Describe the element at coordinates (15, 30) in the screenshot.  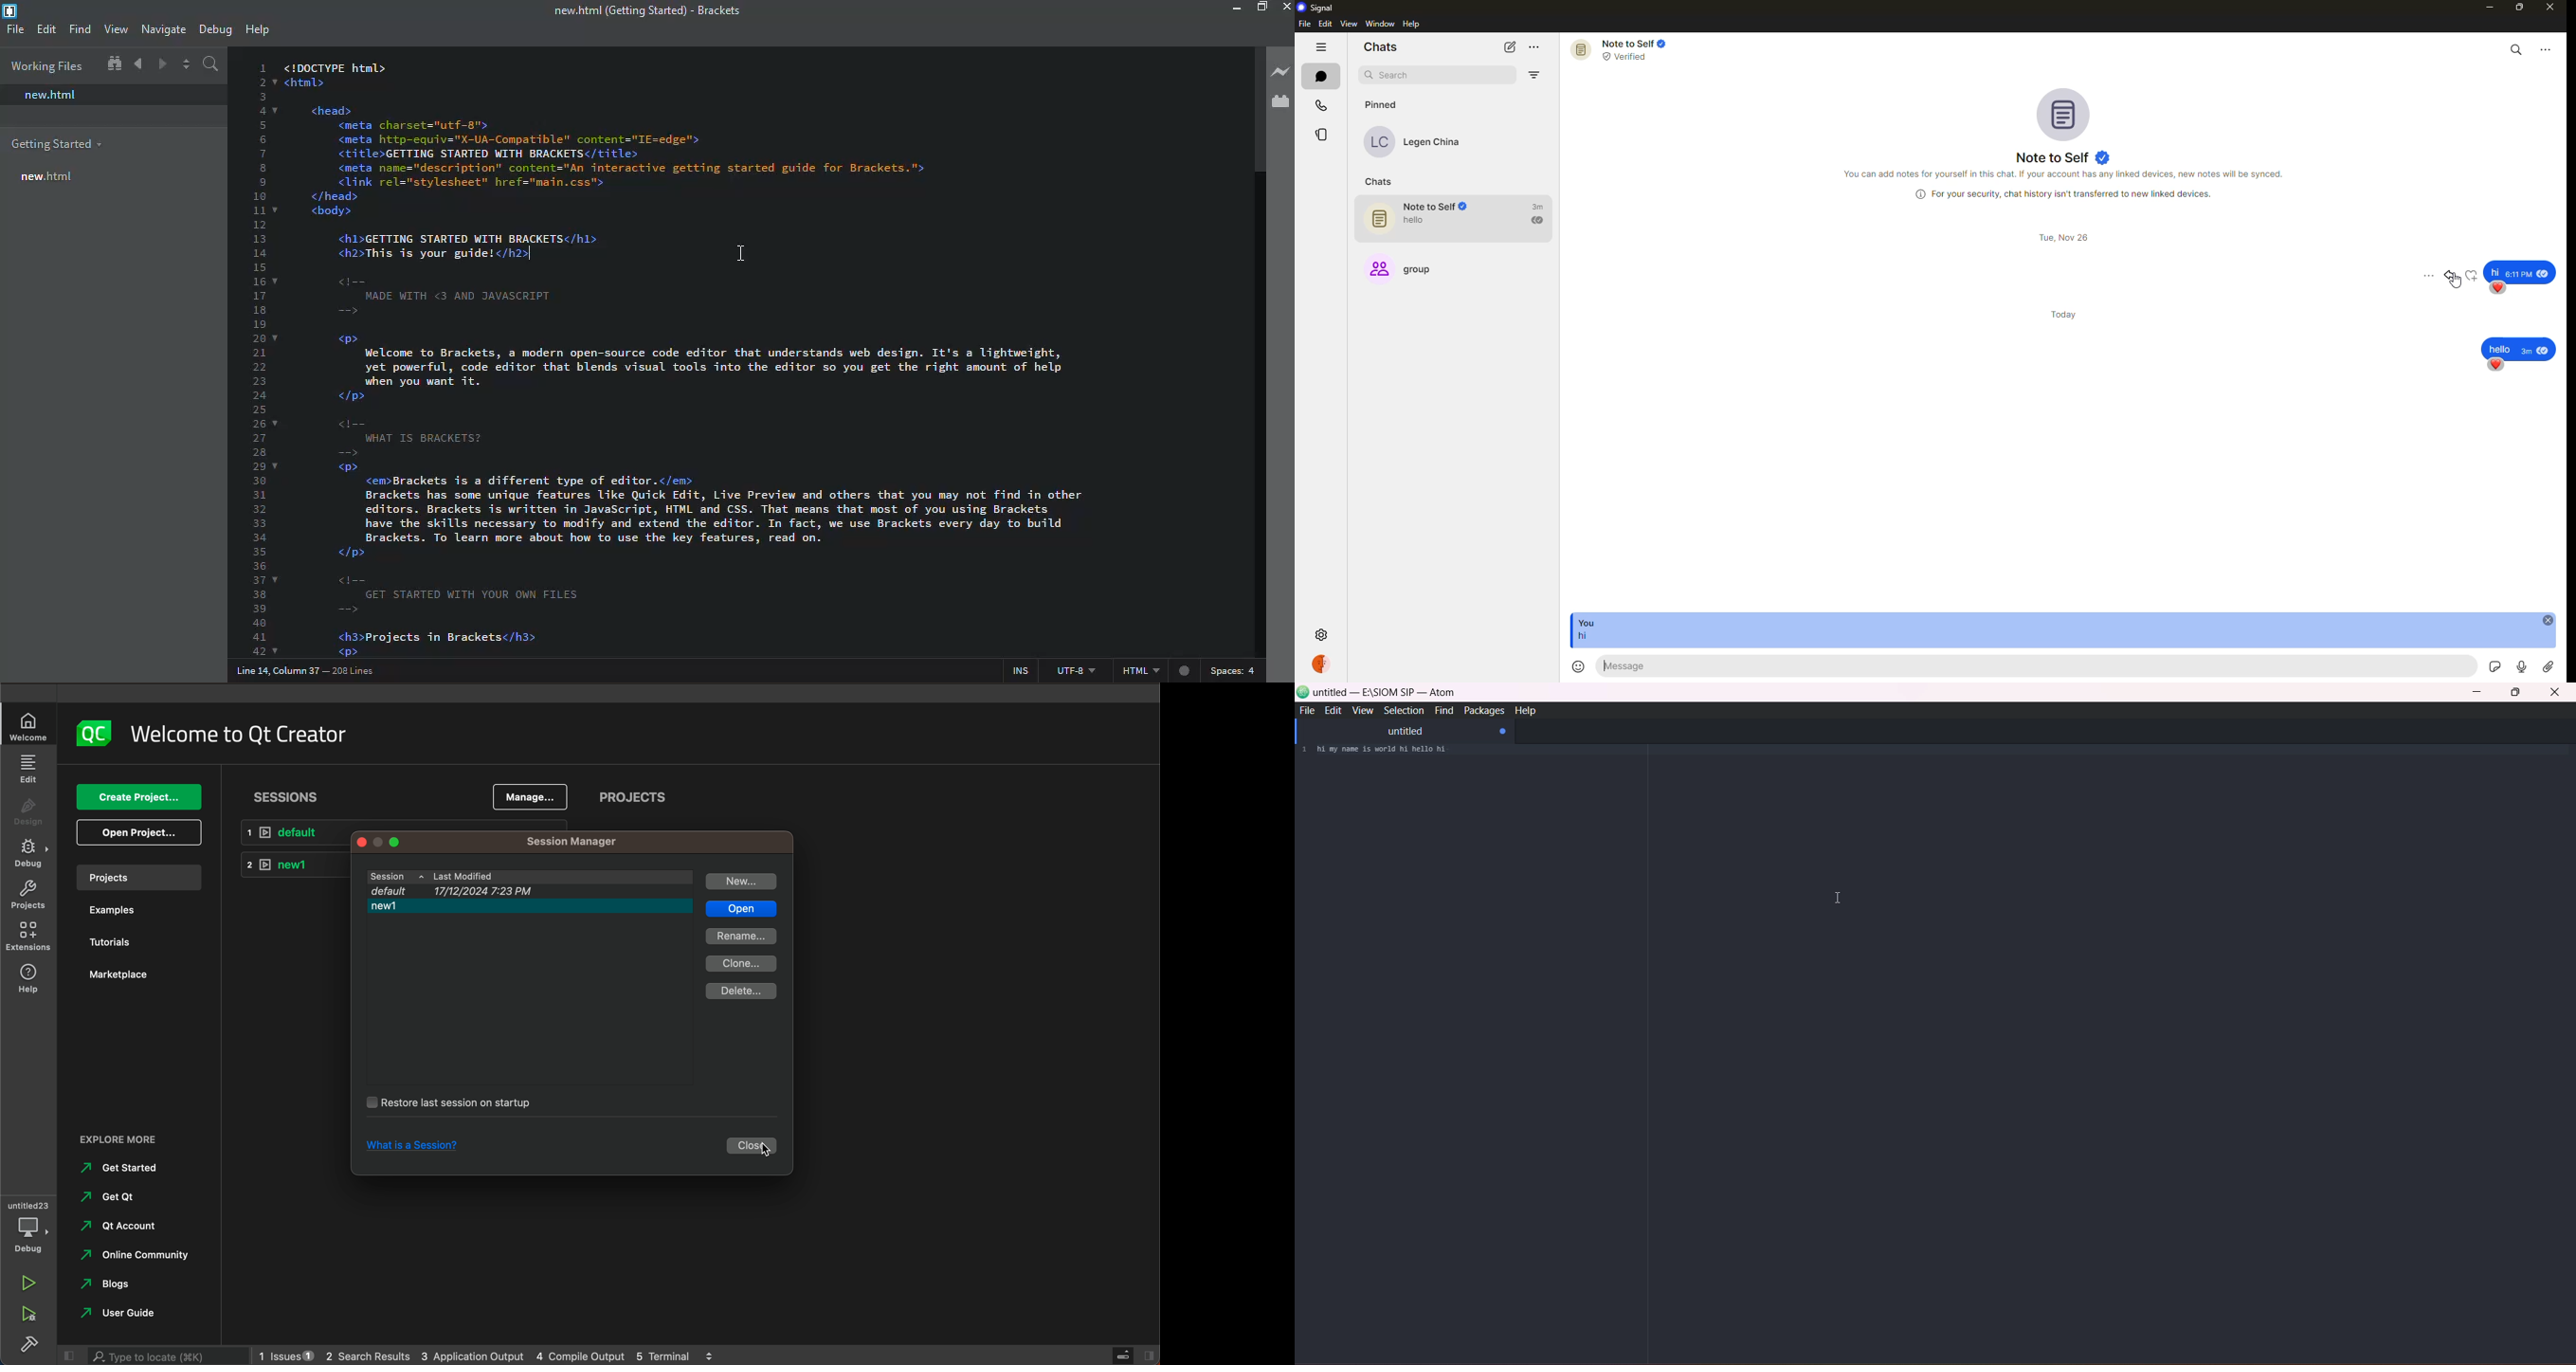
I see `file` at that location.